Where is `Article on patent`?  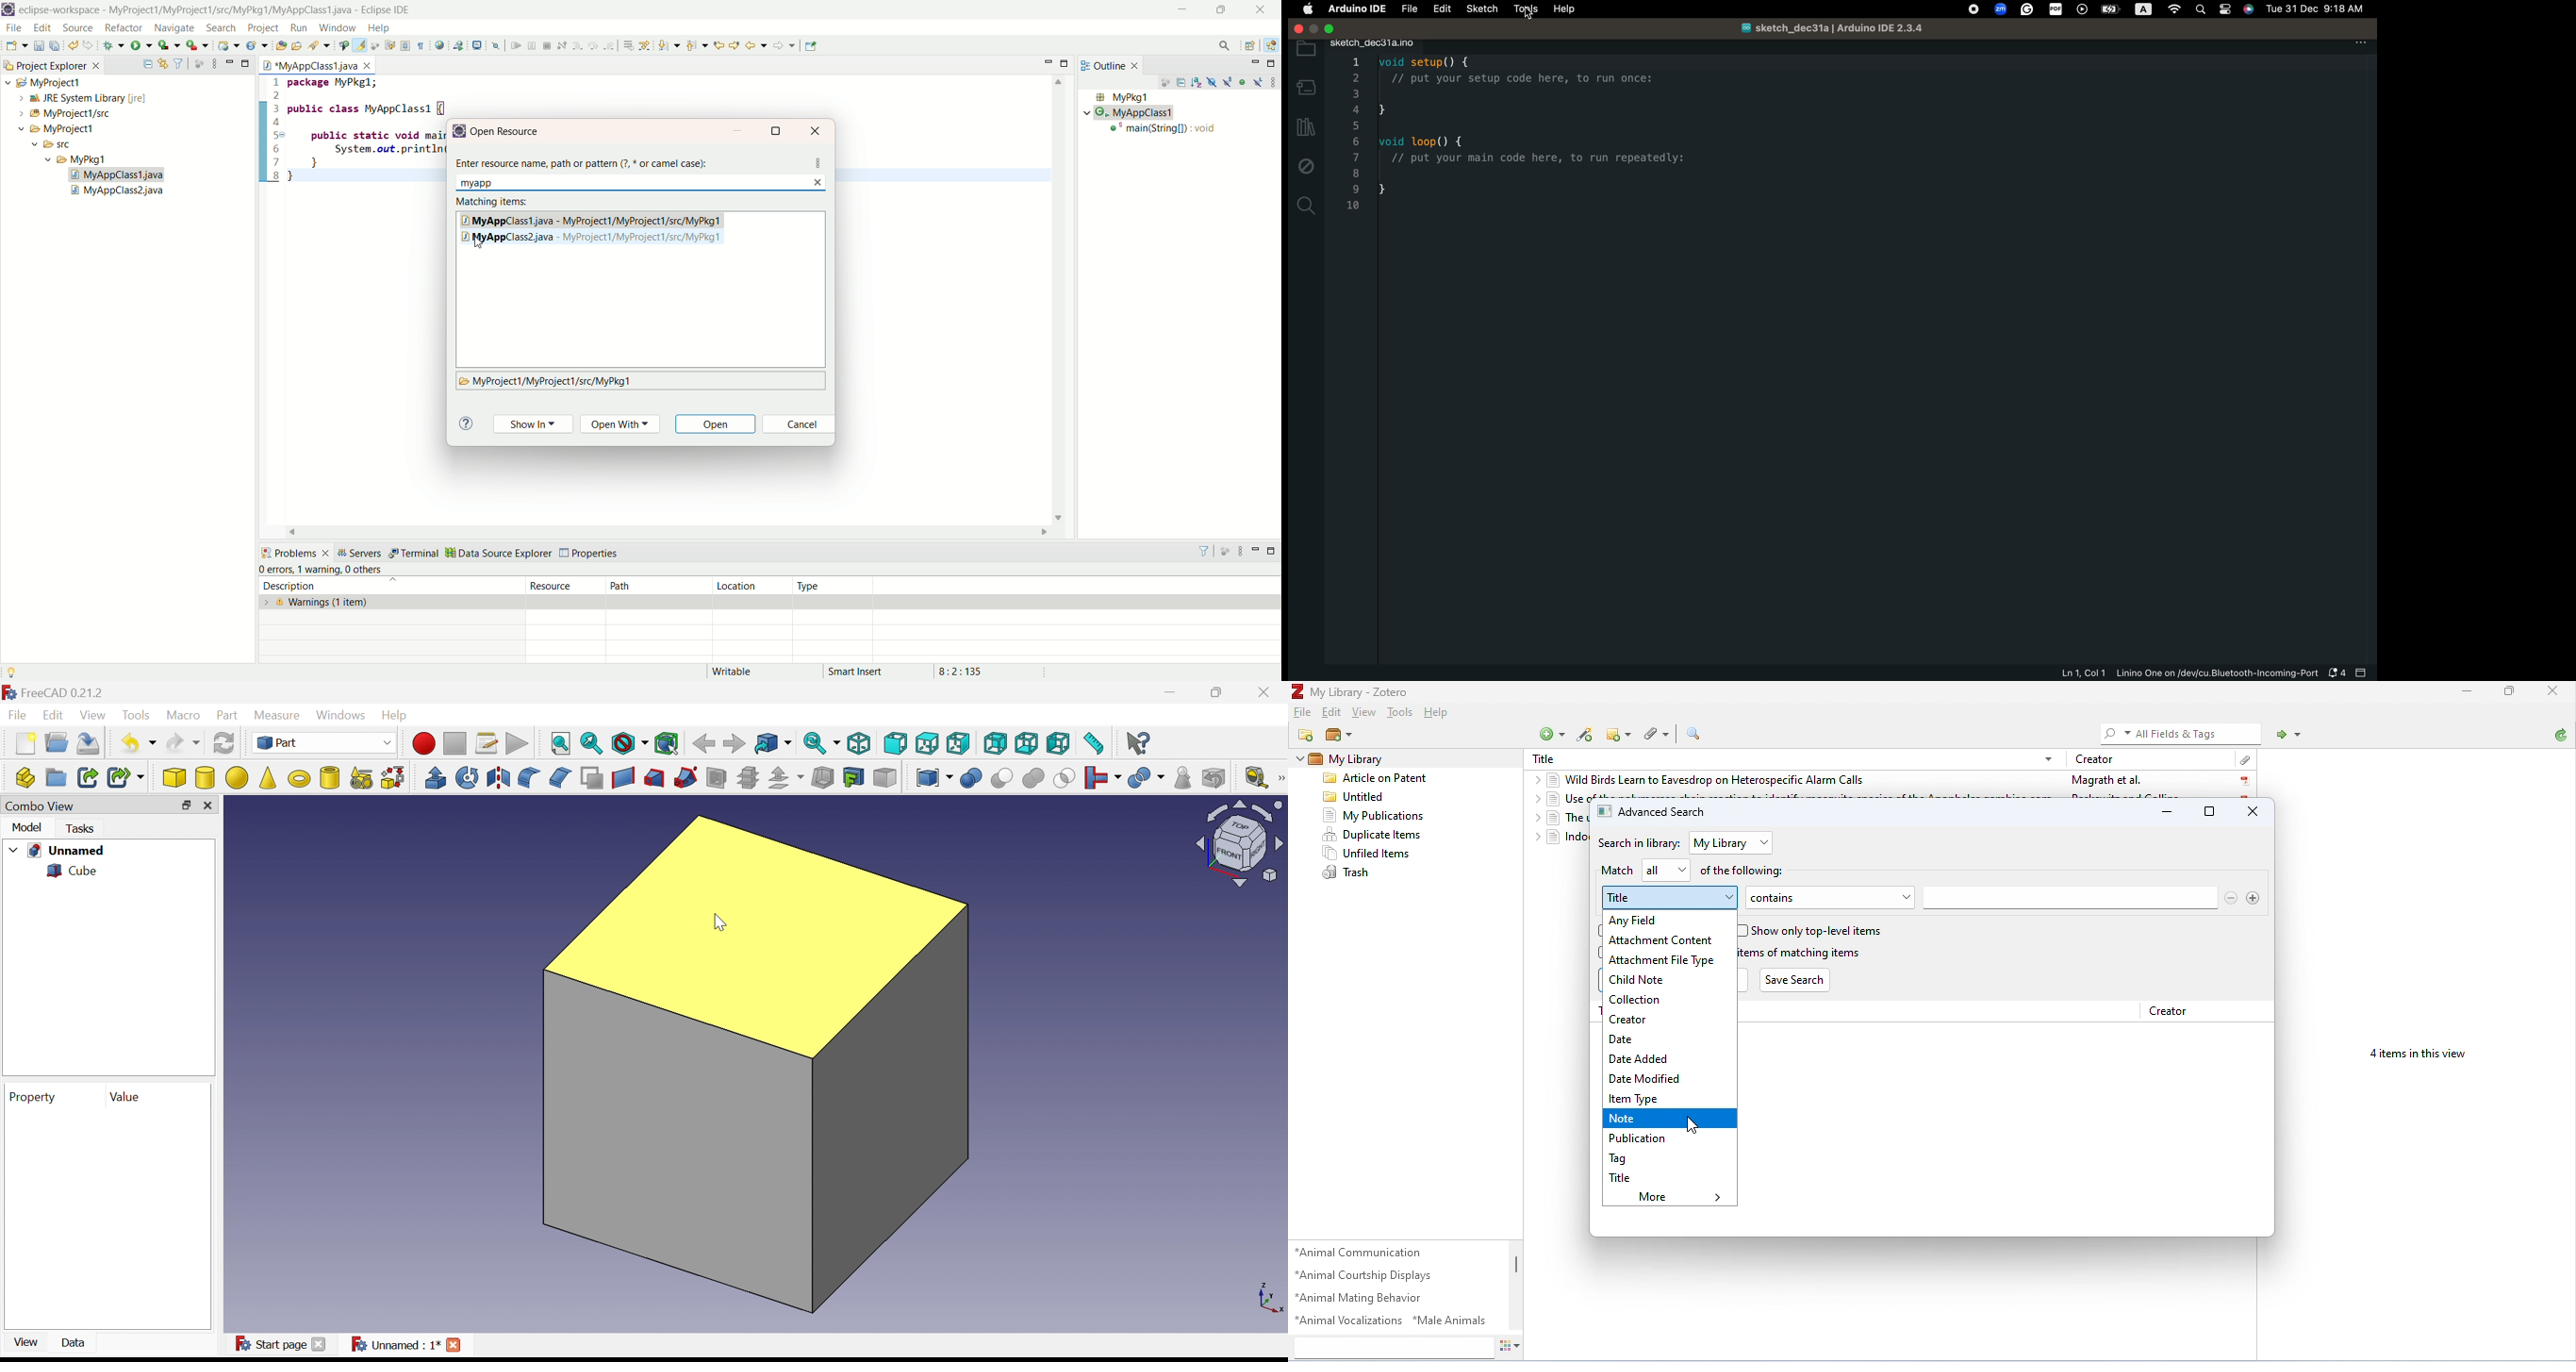 Article on patent is located at coordinates (1379, 779).